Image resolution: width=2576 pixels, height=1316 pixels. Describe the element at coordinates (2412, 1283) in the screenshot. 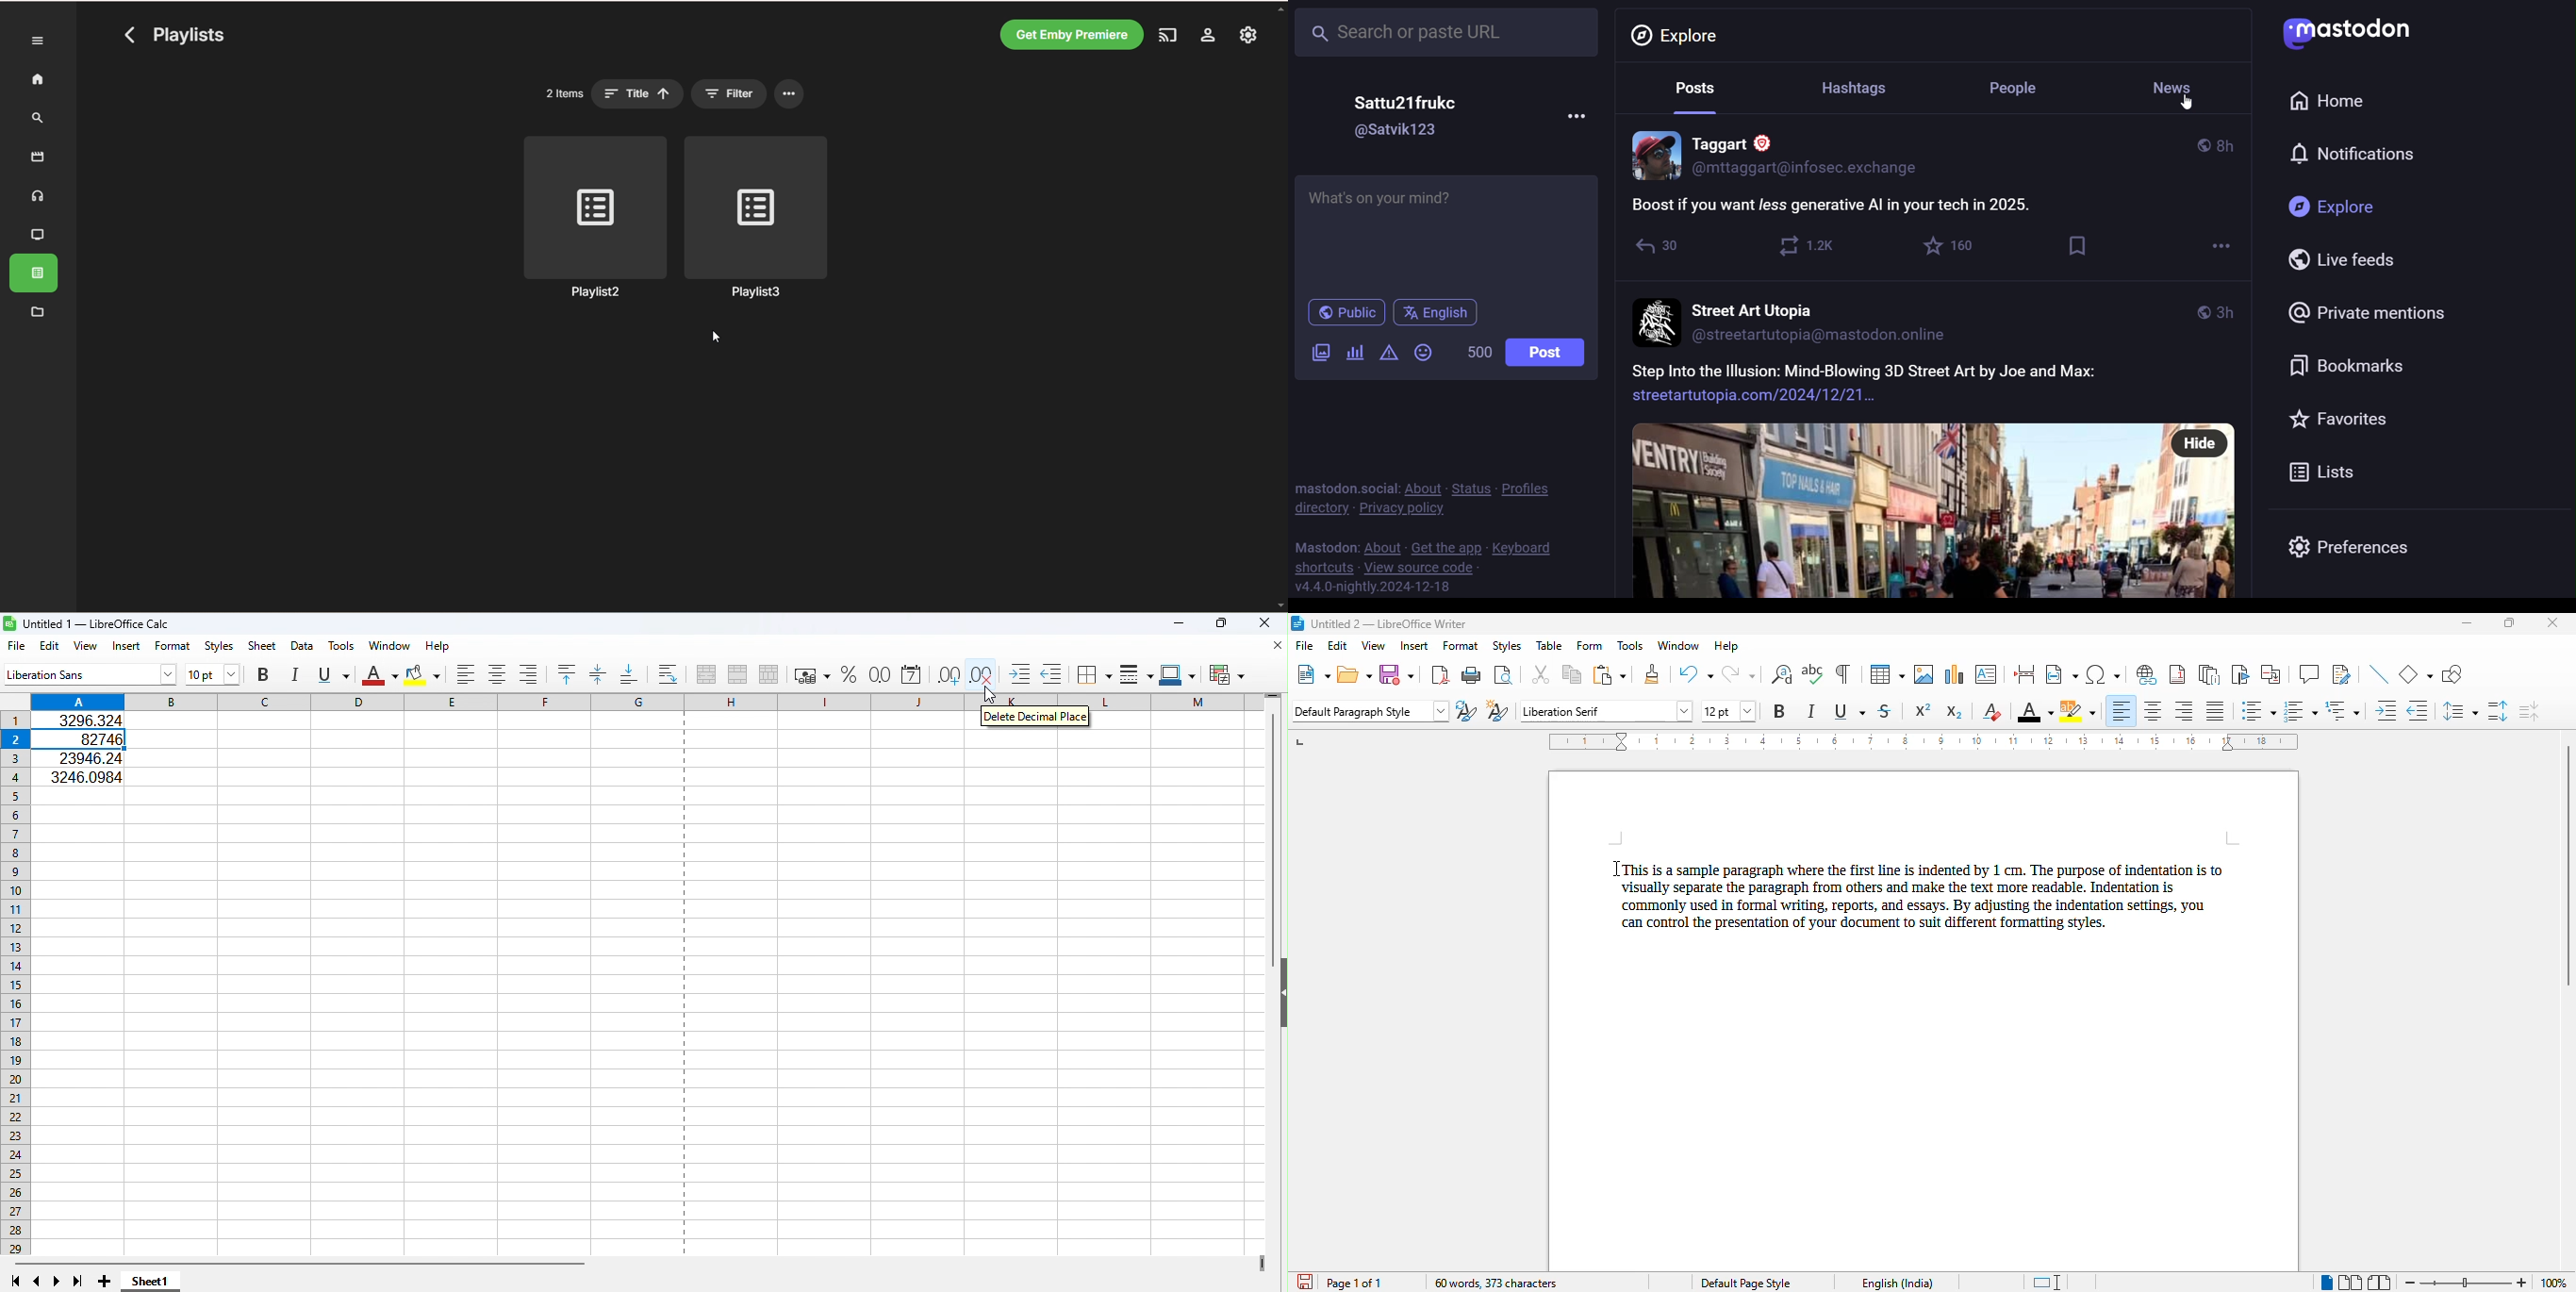

I see `zoom out` at that location.